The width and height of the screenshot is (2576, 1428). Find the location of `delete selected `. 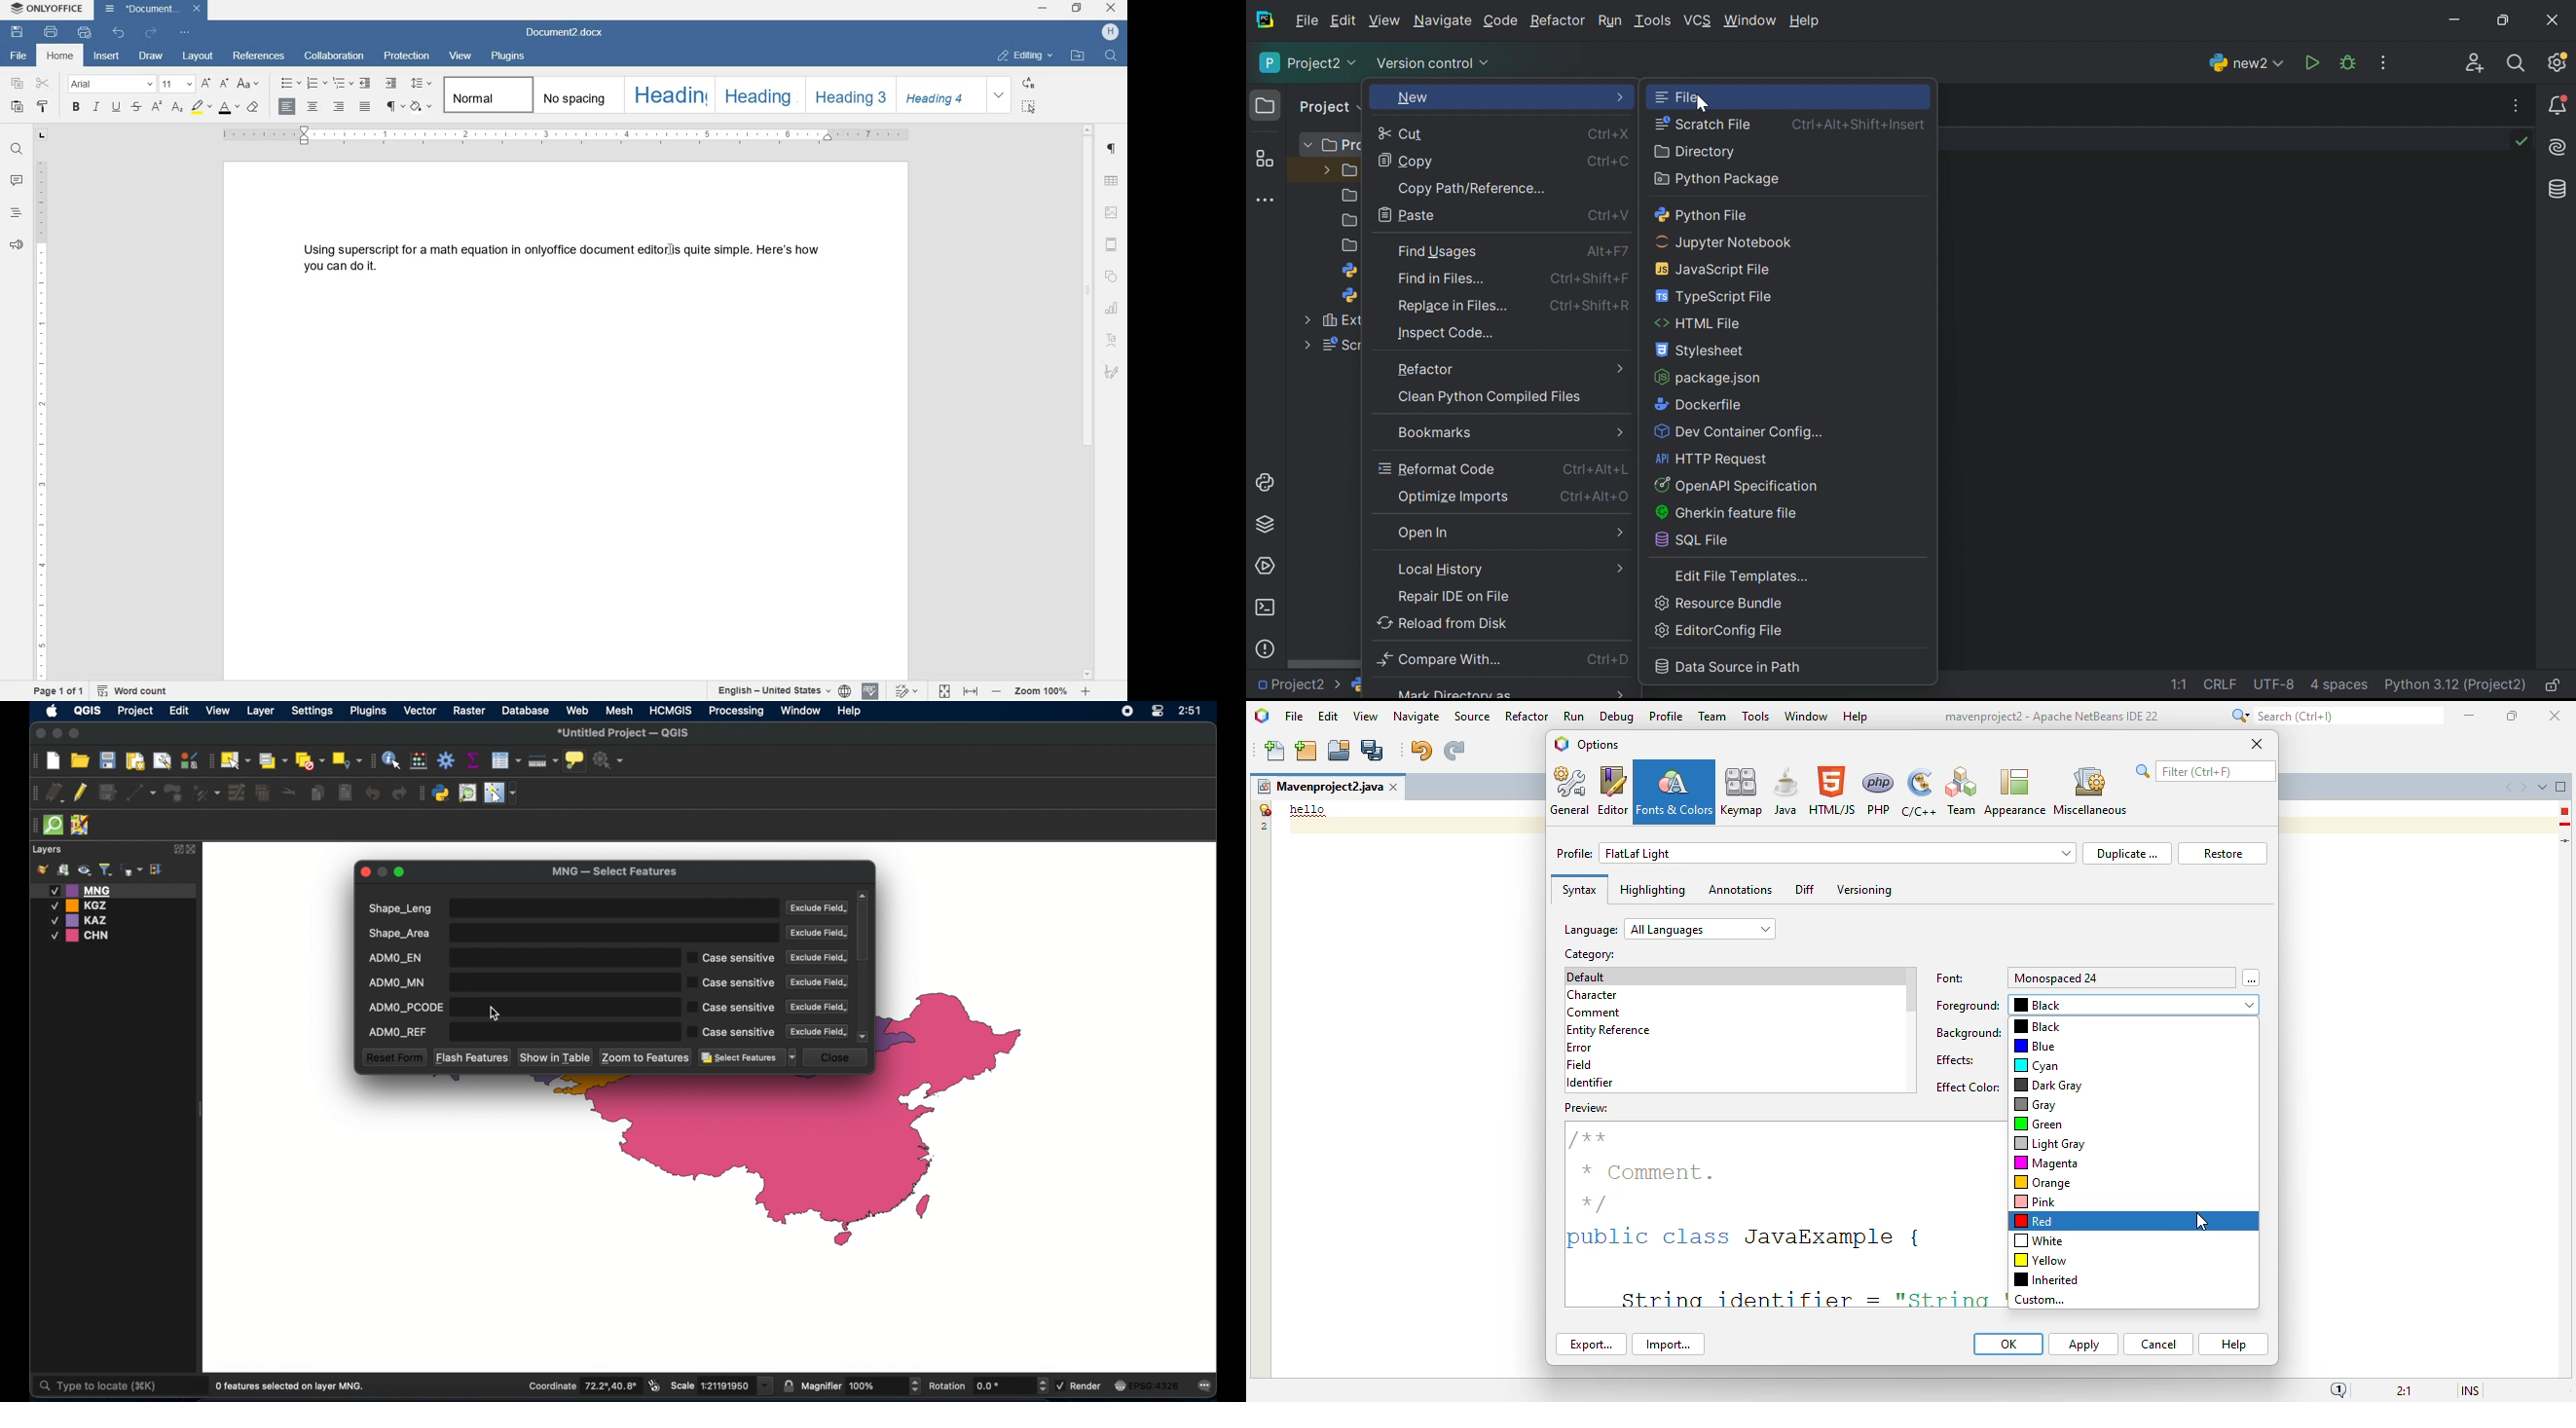

delete selected  is located at coordinates (264, 794).